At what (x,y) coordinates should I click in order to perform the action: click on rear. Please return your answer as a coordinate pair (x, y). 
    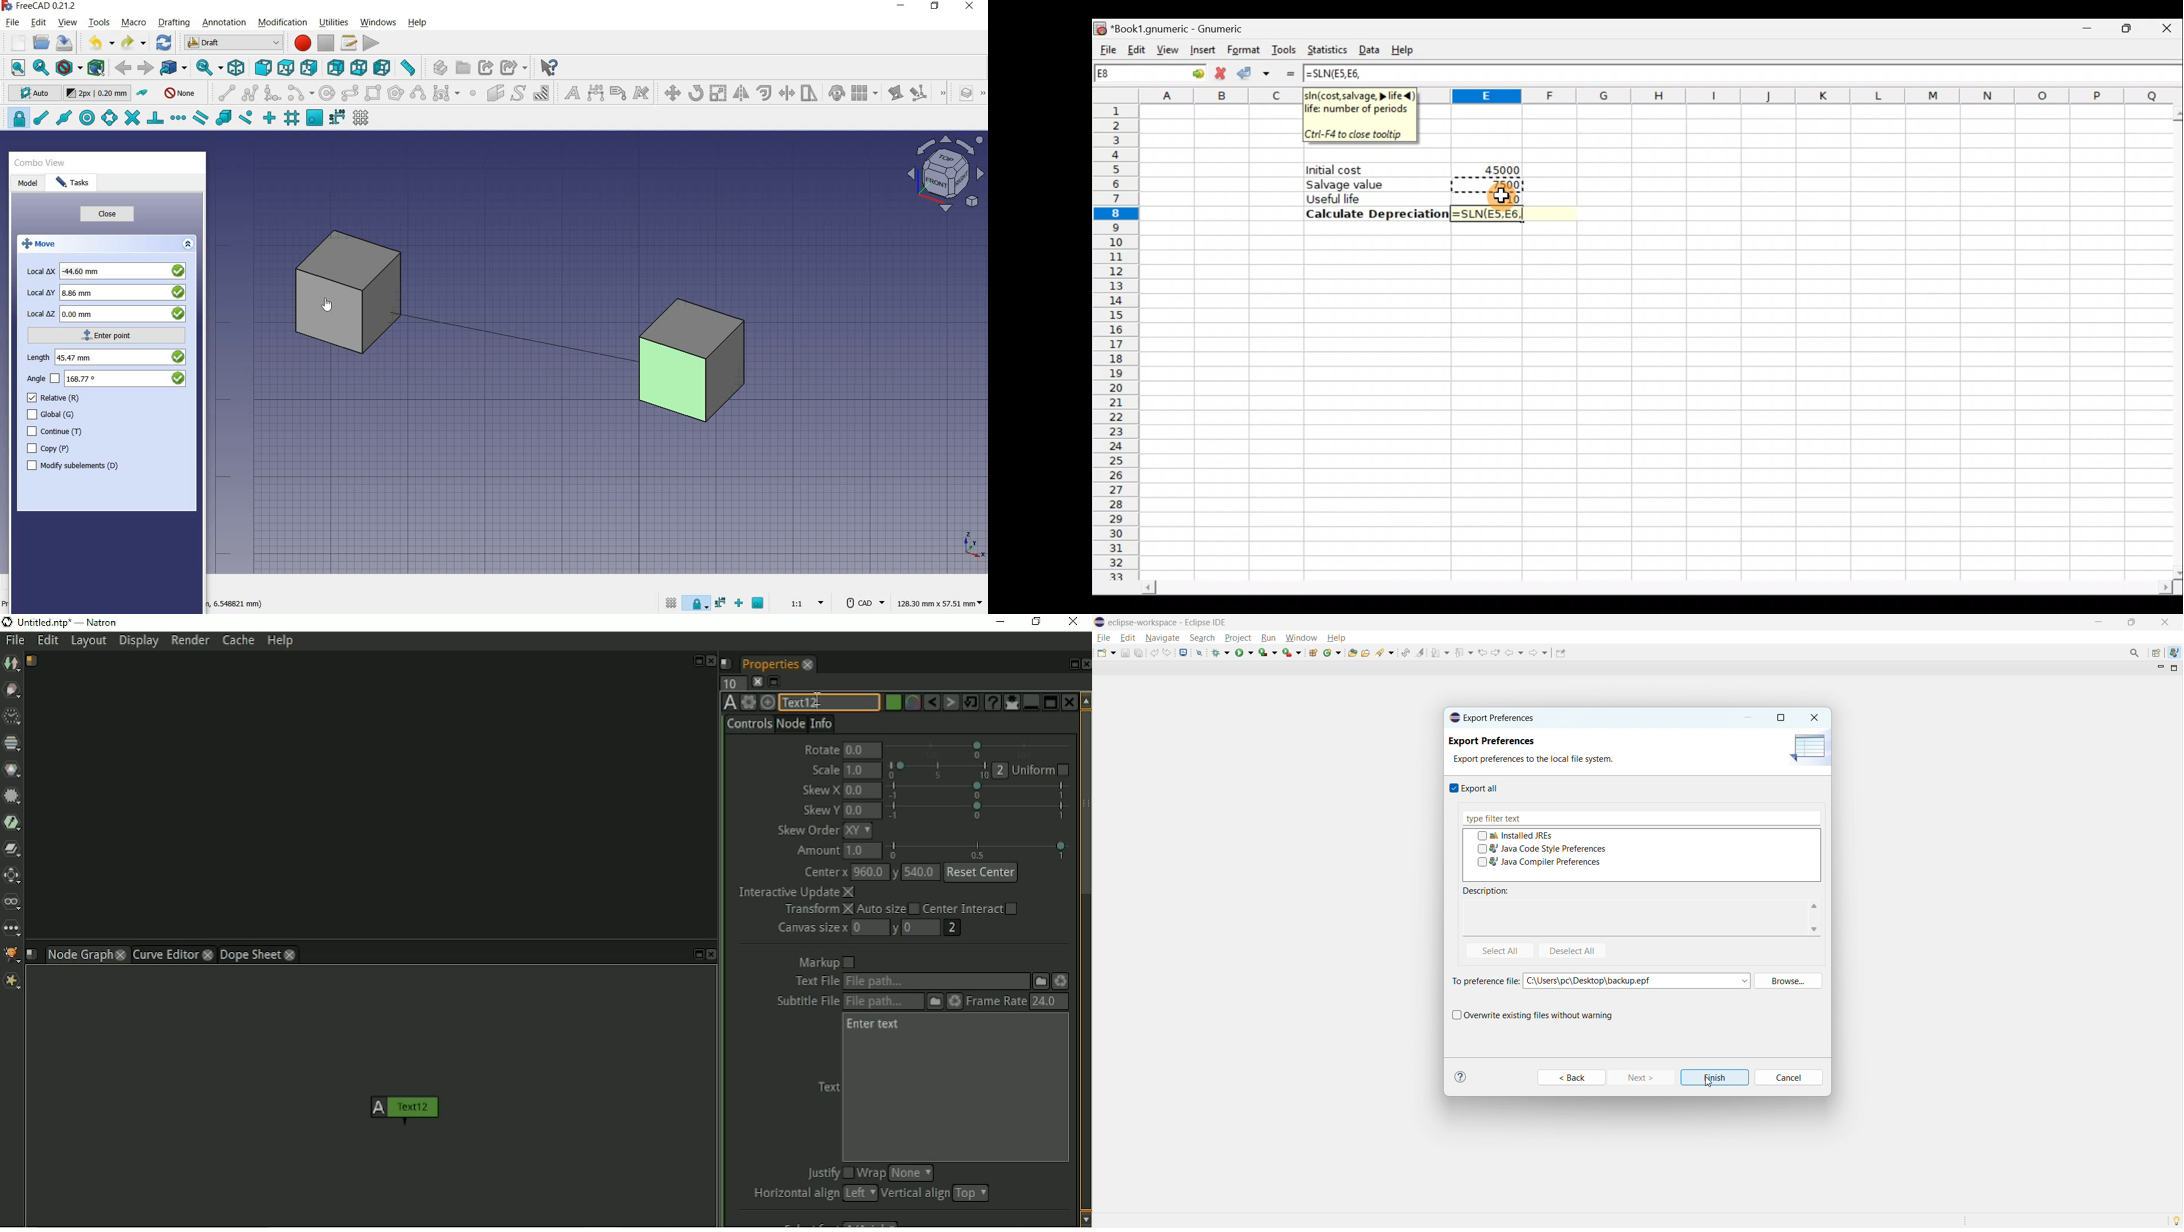
    Looking at the image, I should click on (336, 68).